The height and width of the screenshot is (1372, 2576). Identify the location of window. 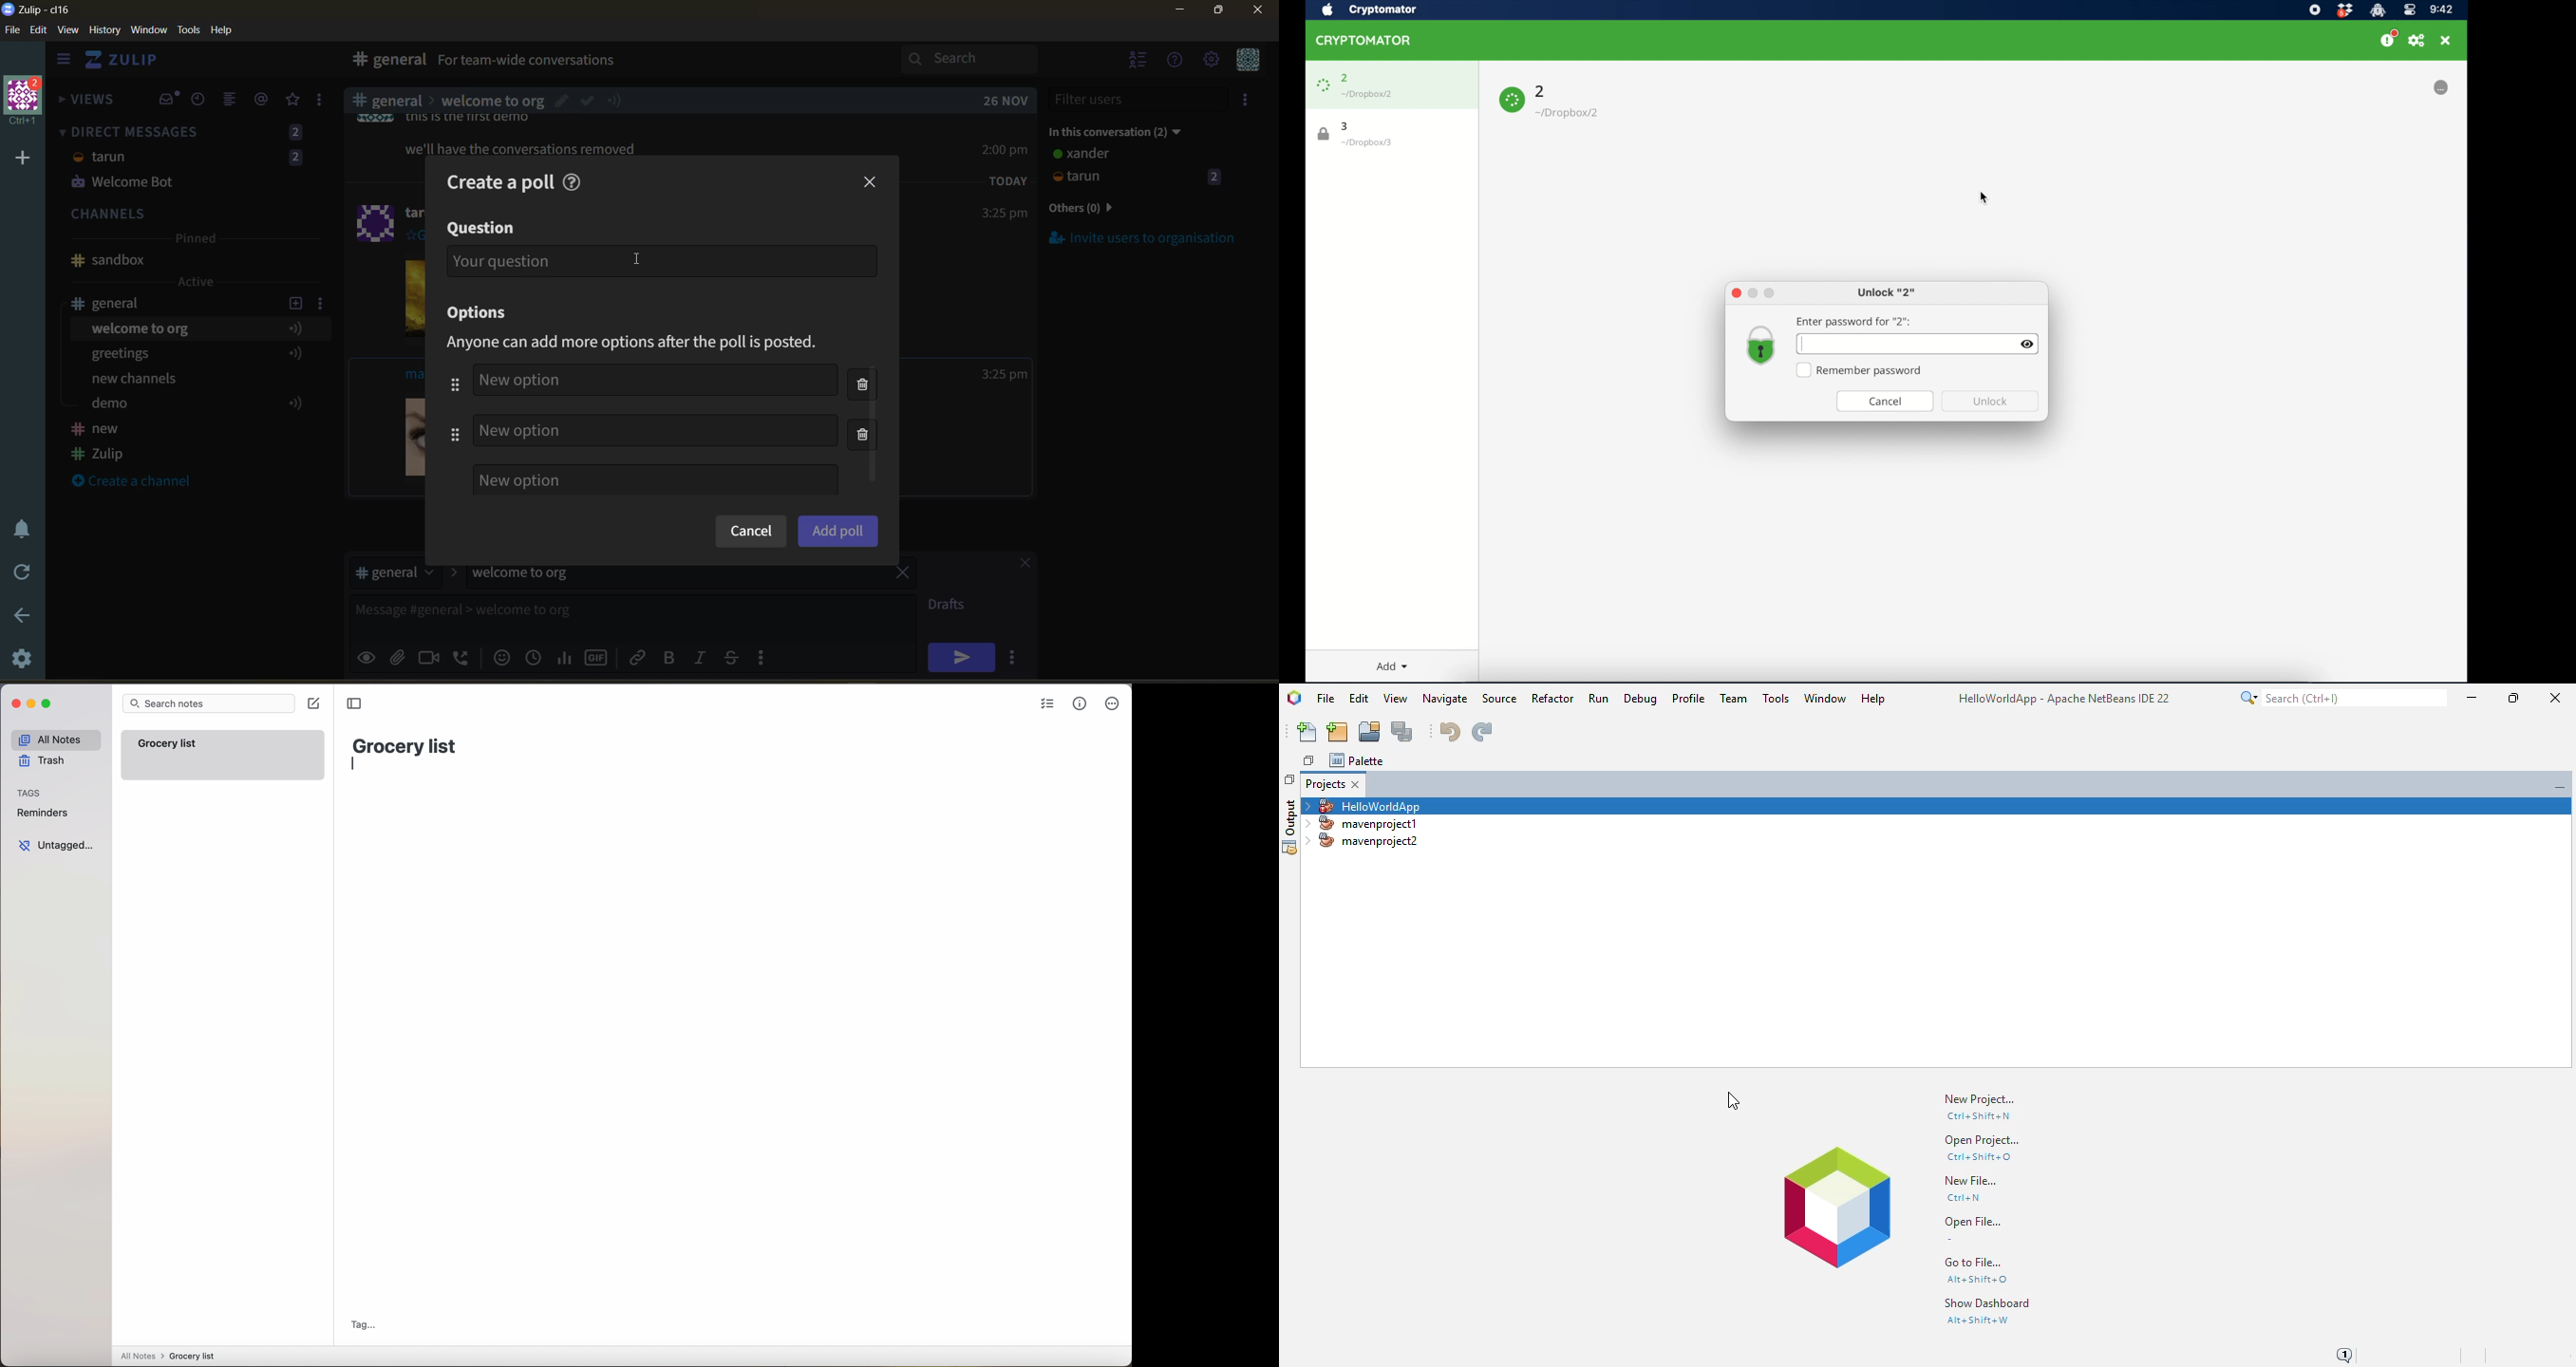
(147, 31).